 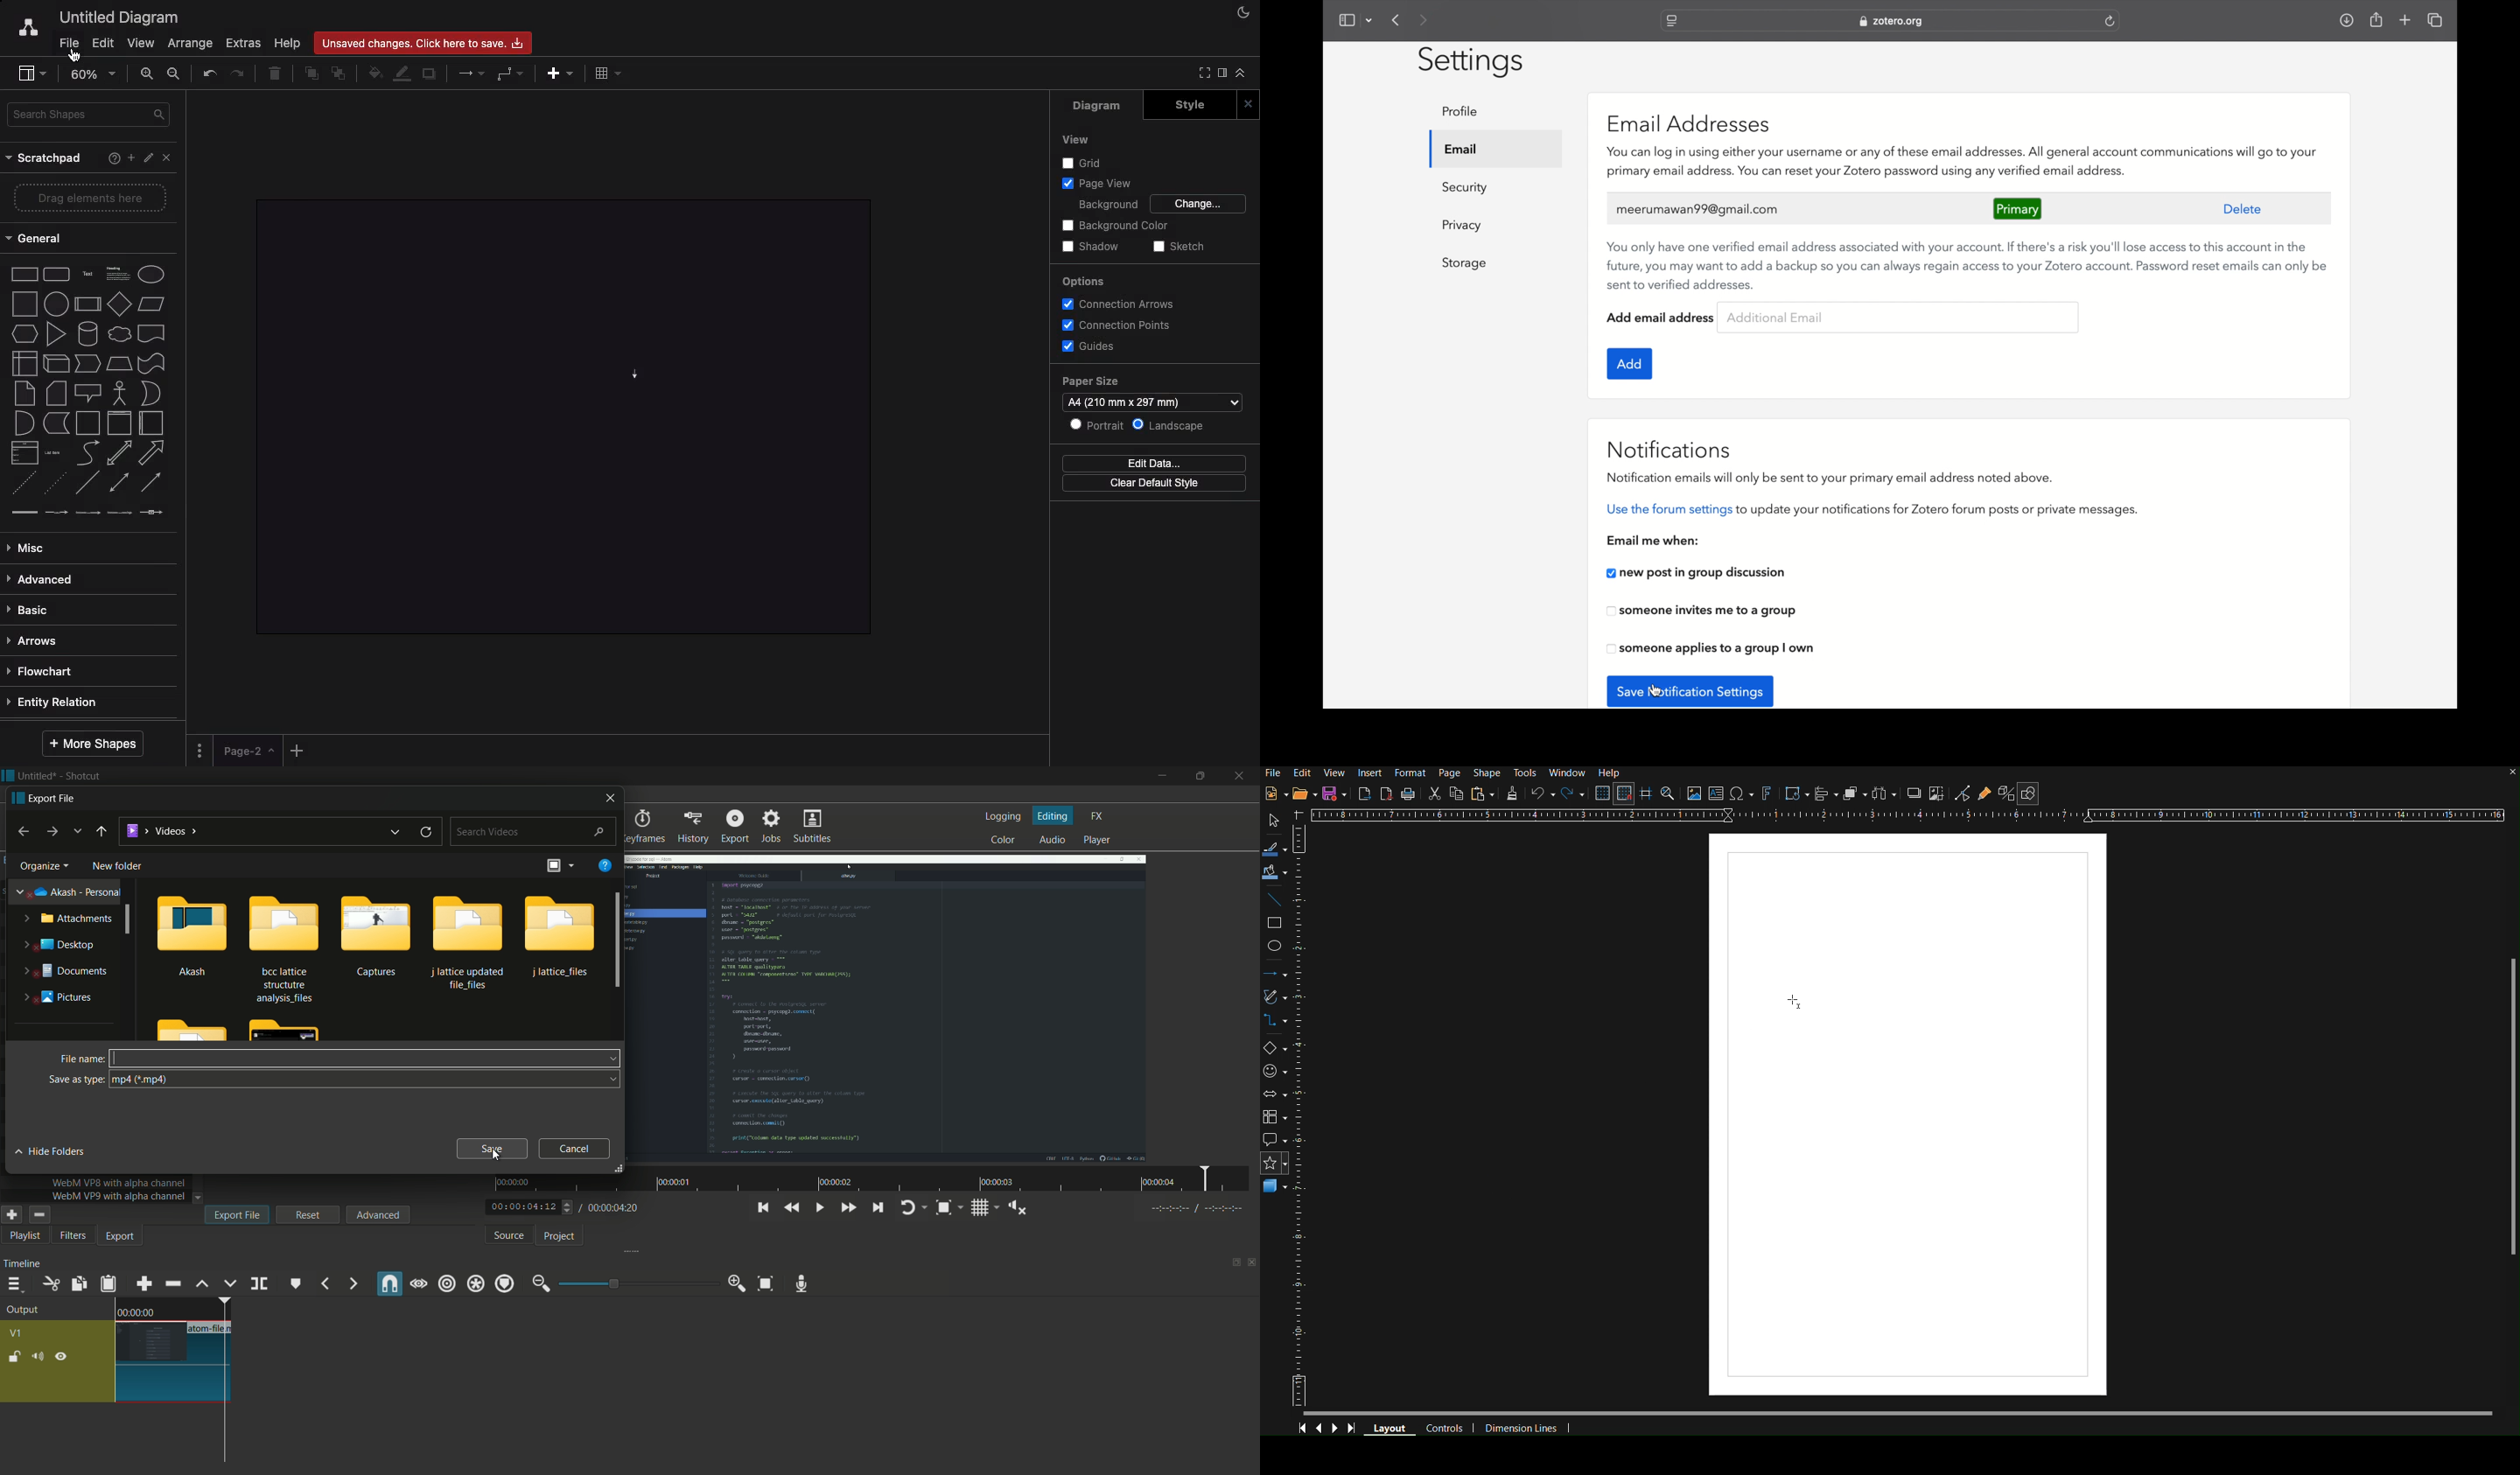 I want to click on To front, so click(x=311, y=74).